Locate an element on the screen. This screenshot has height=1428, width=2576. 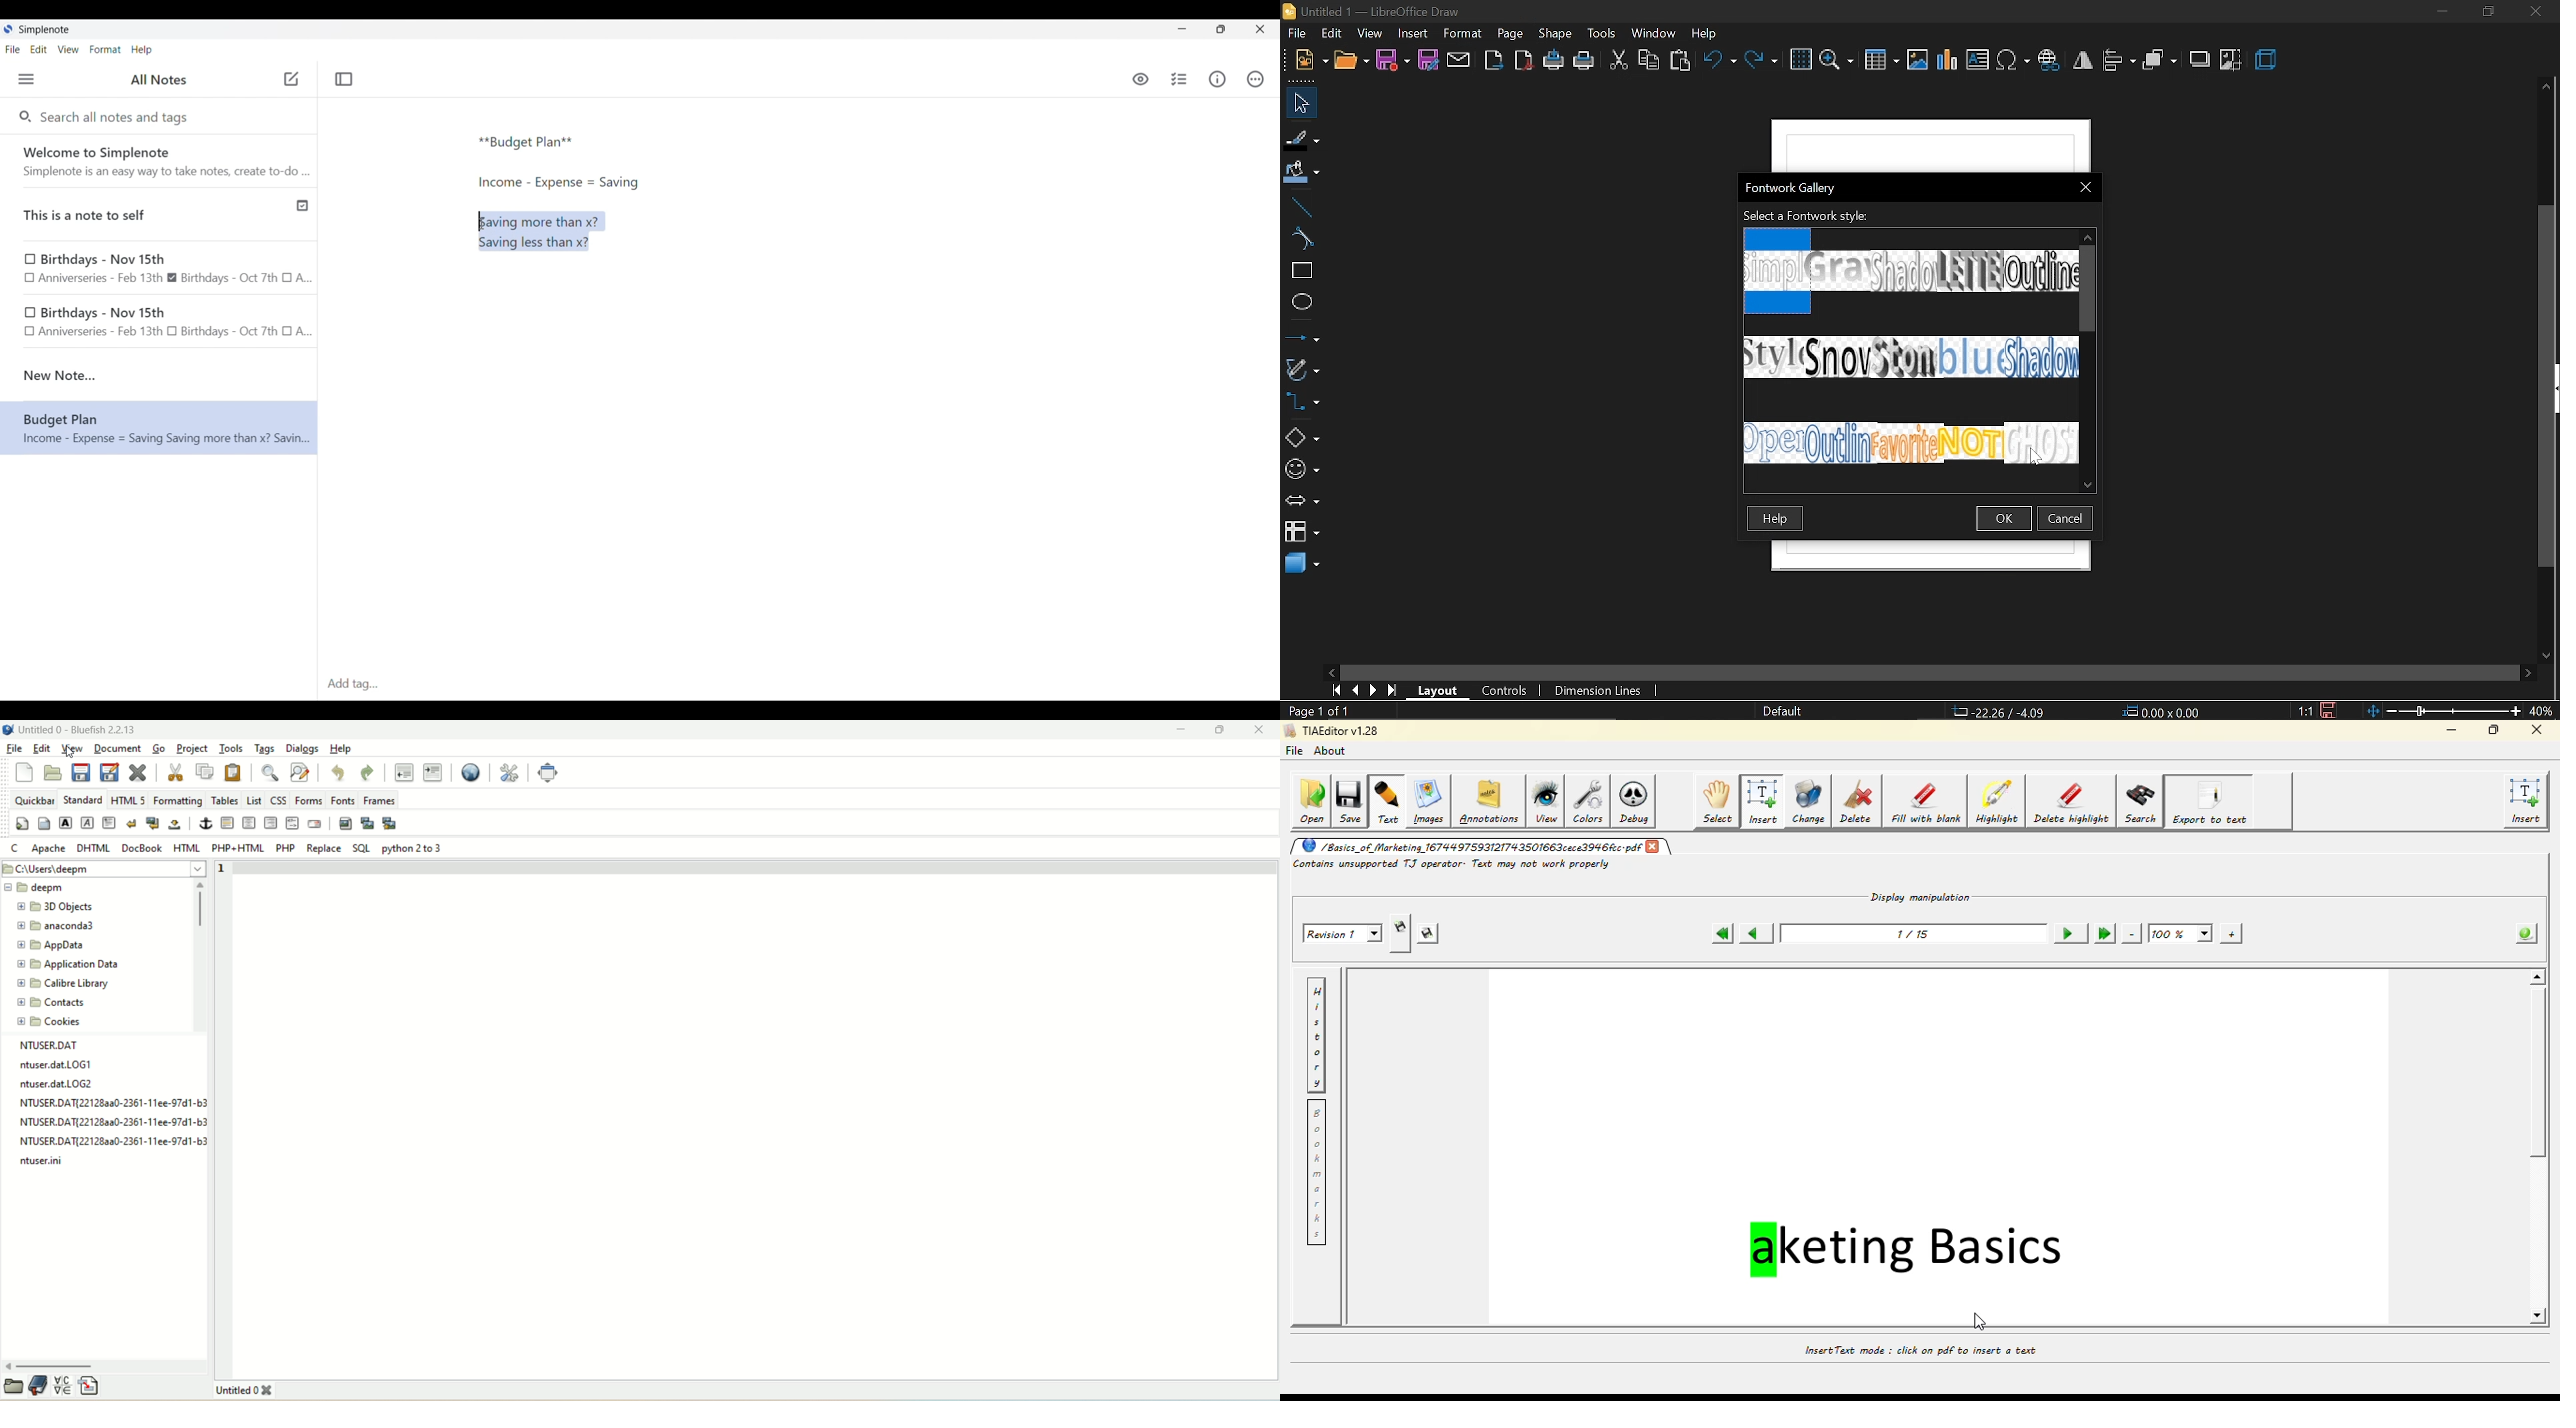
fontwork styles is located at coordinates (1908, 346).